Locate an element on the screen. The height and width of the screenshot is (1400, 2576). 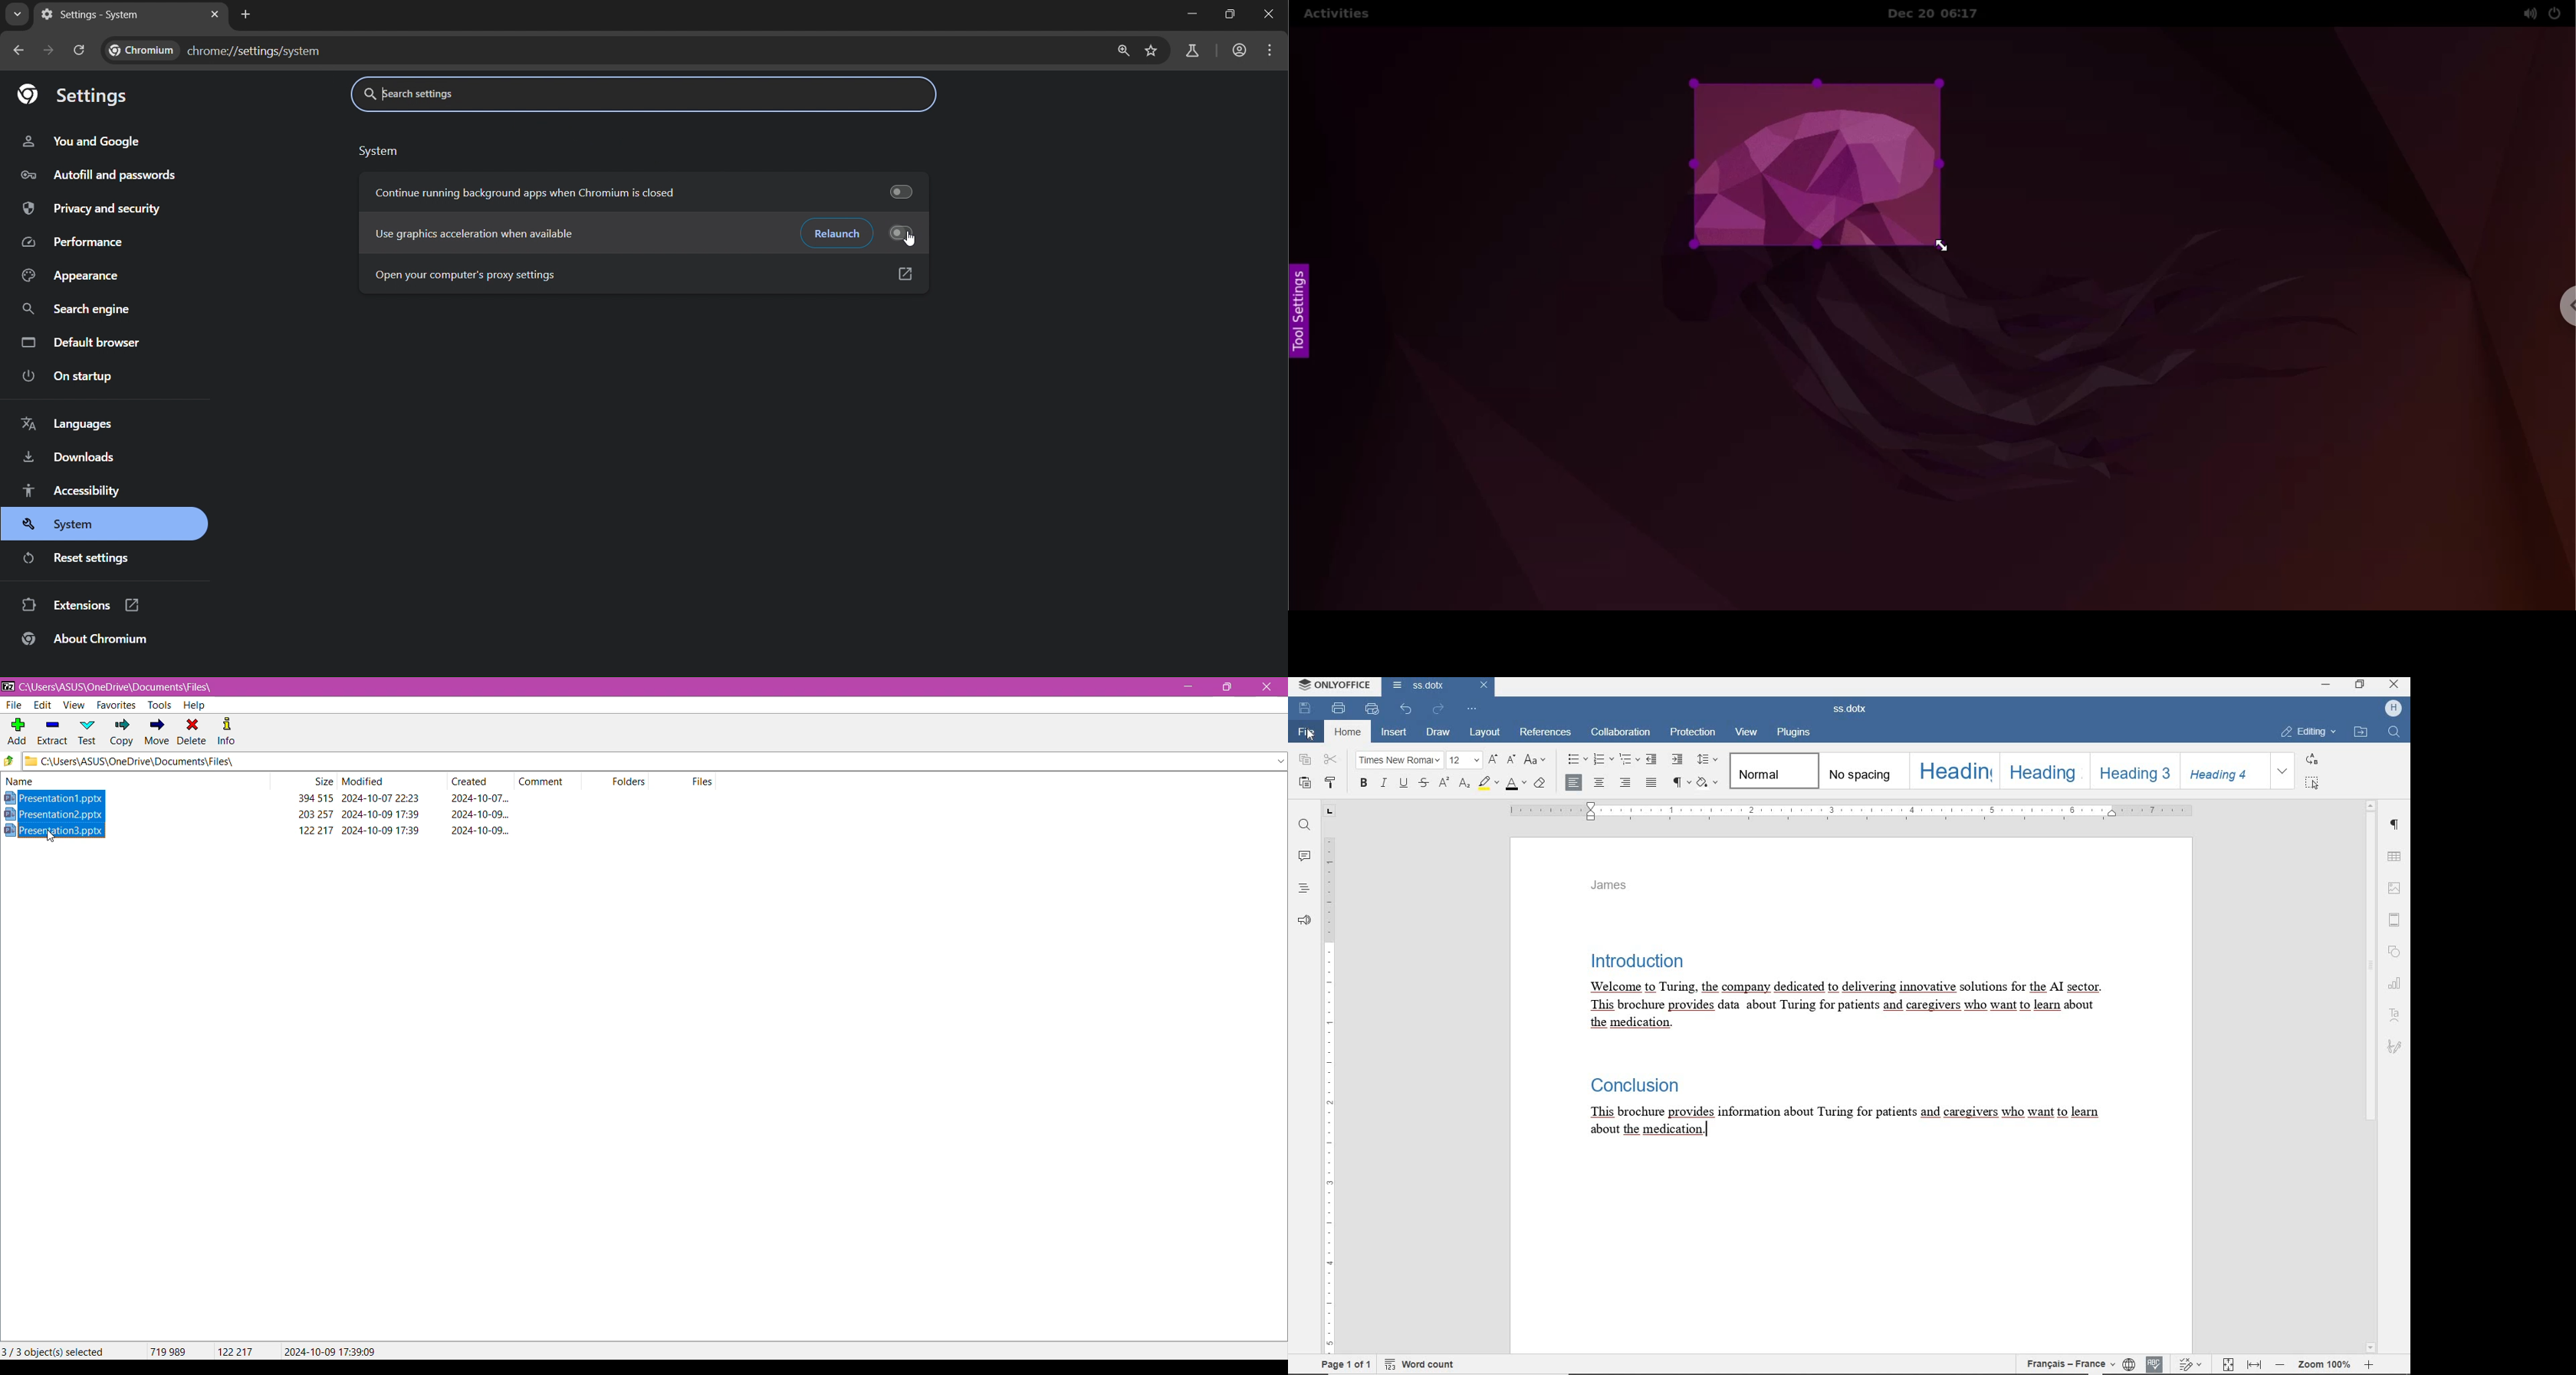
QUICK PRINT is located at coordinates (1372, 709).